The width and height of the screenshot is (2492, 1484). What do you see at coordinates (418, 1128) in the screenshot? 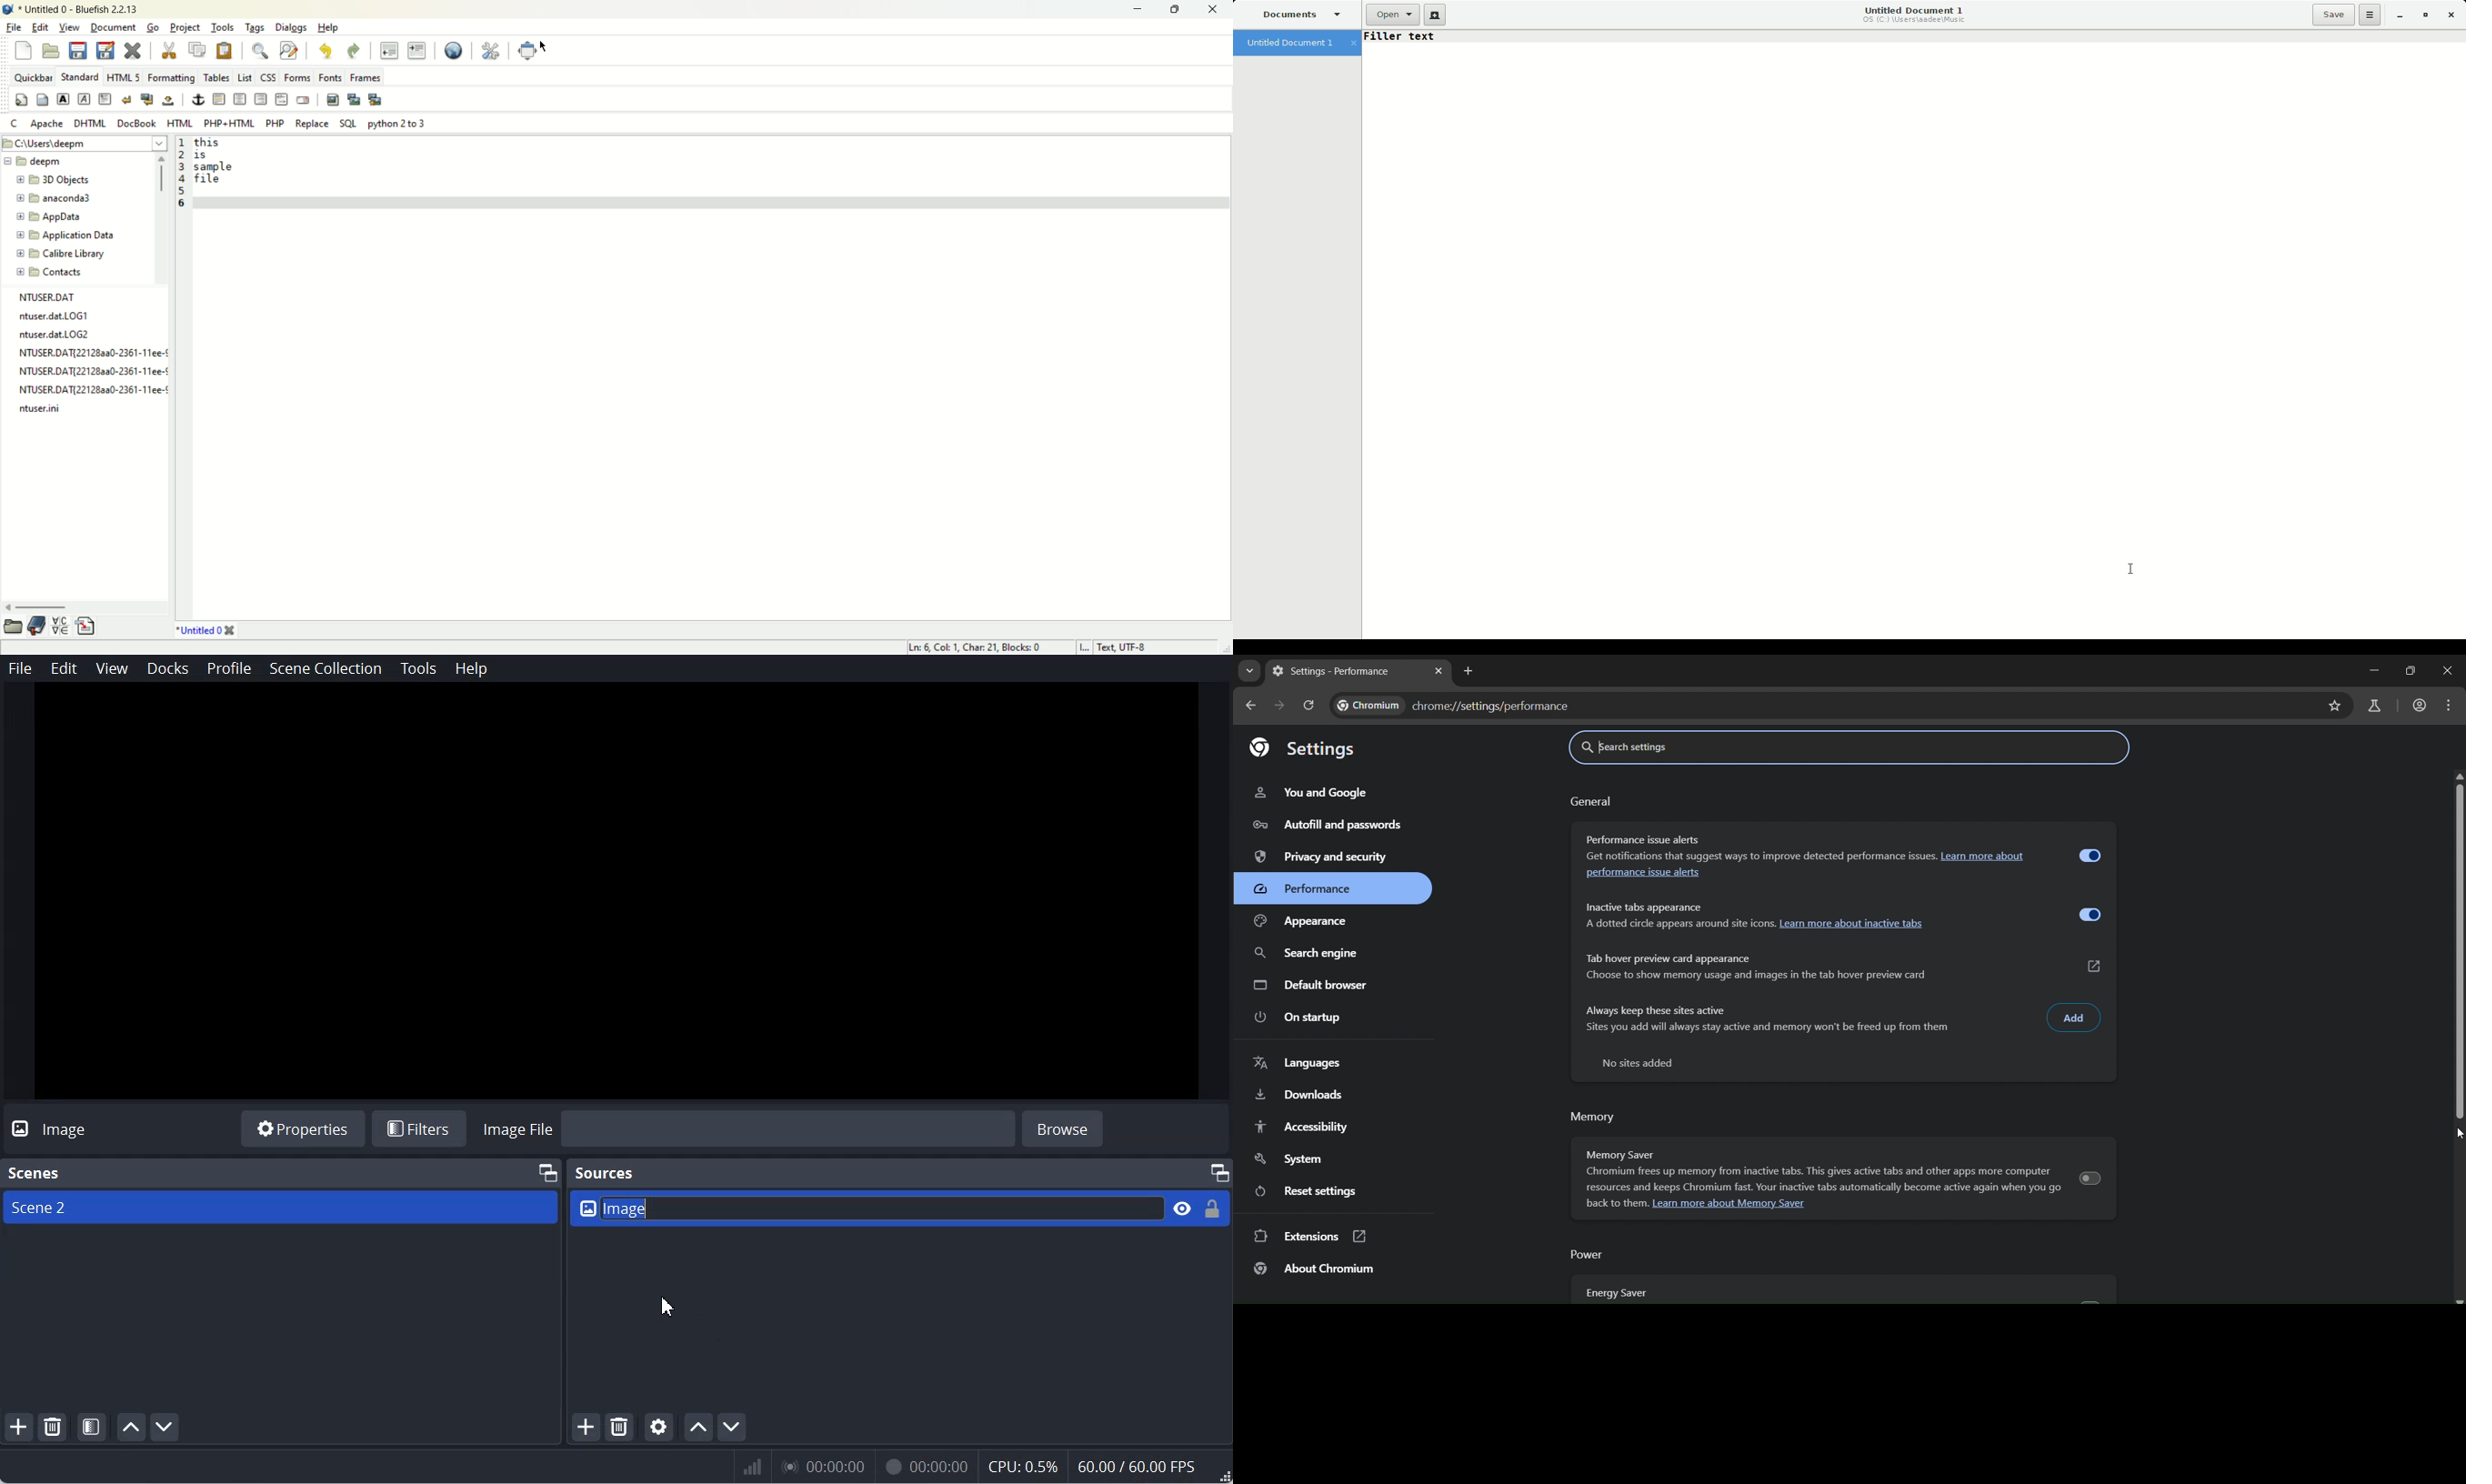
I see `Filters` at bounding box center [418, 1128].